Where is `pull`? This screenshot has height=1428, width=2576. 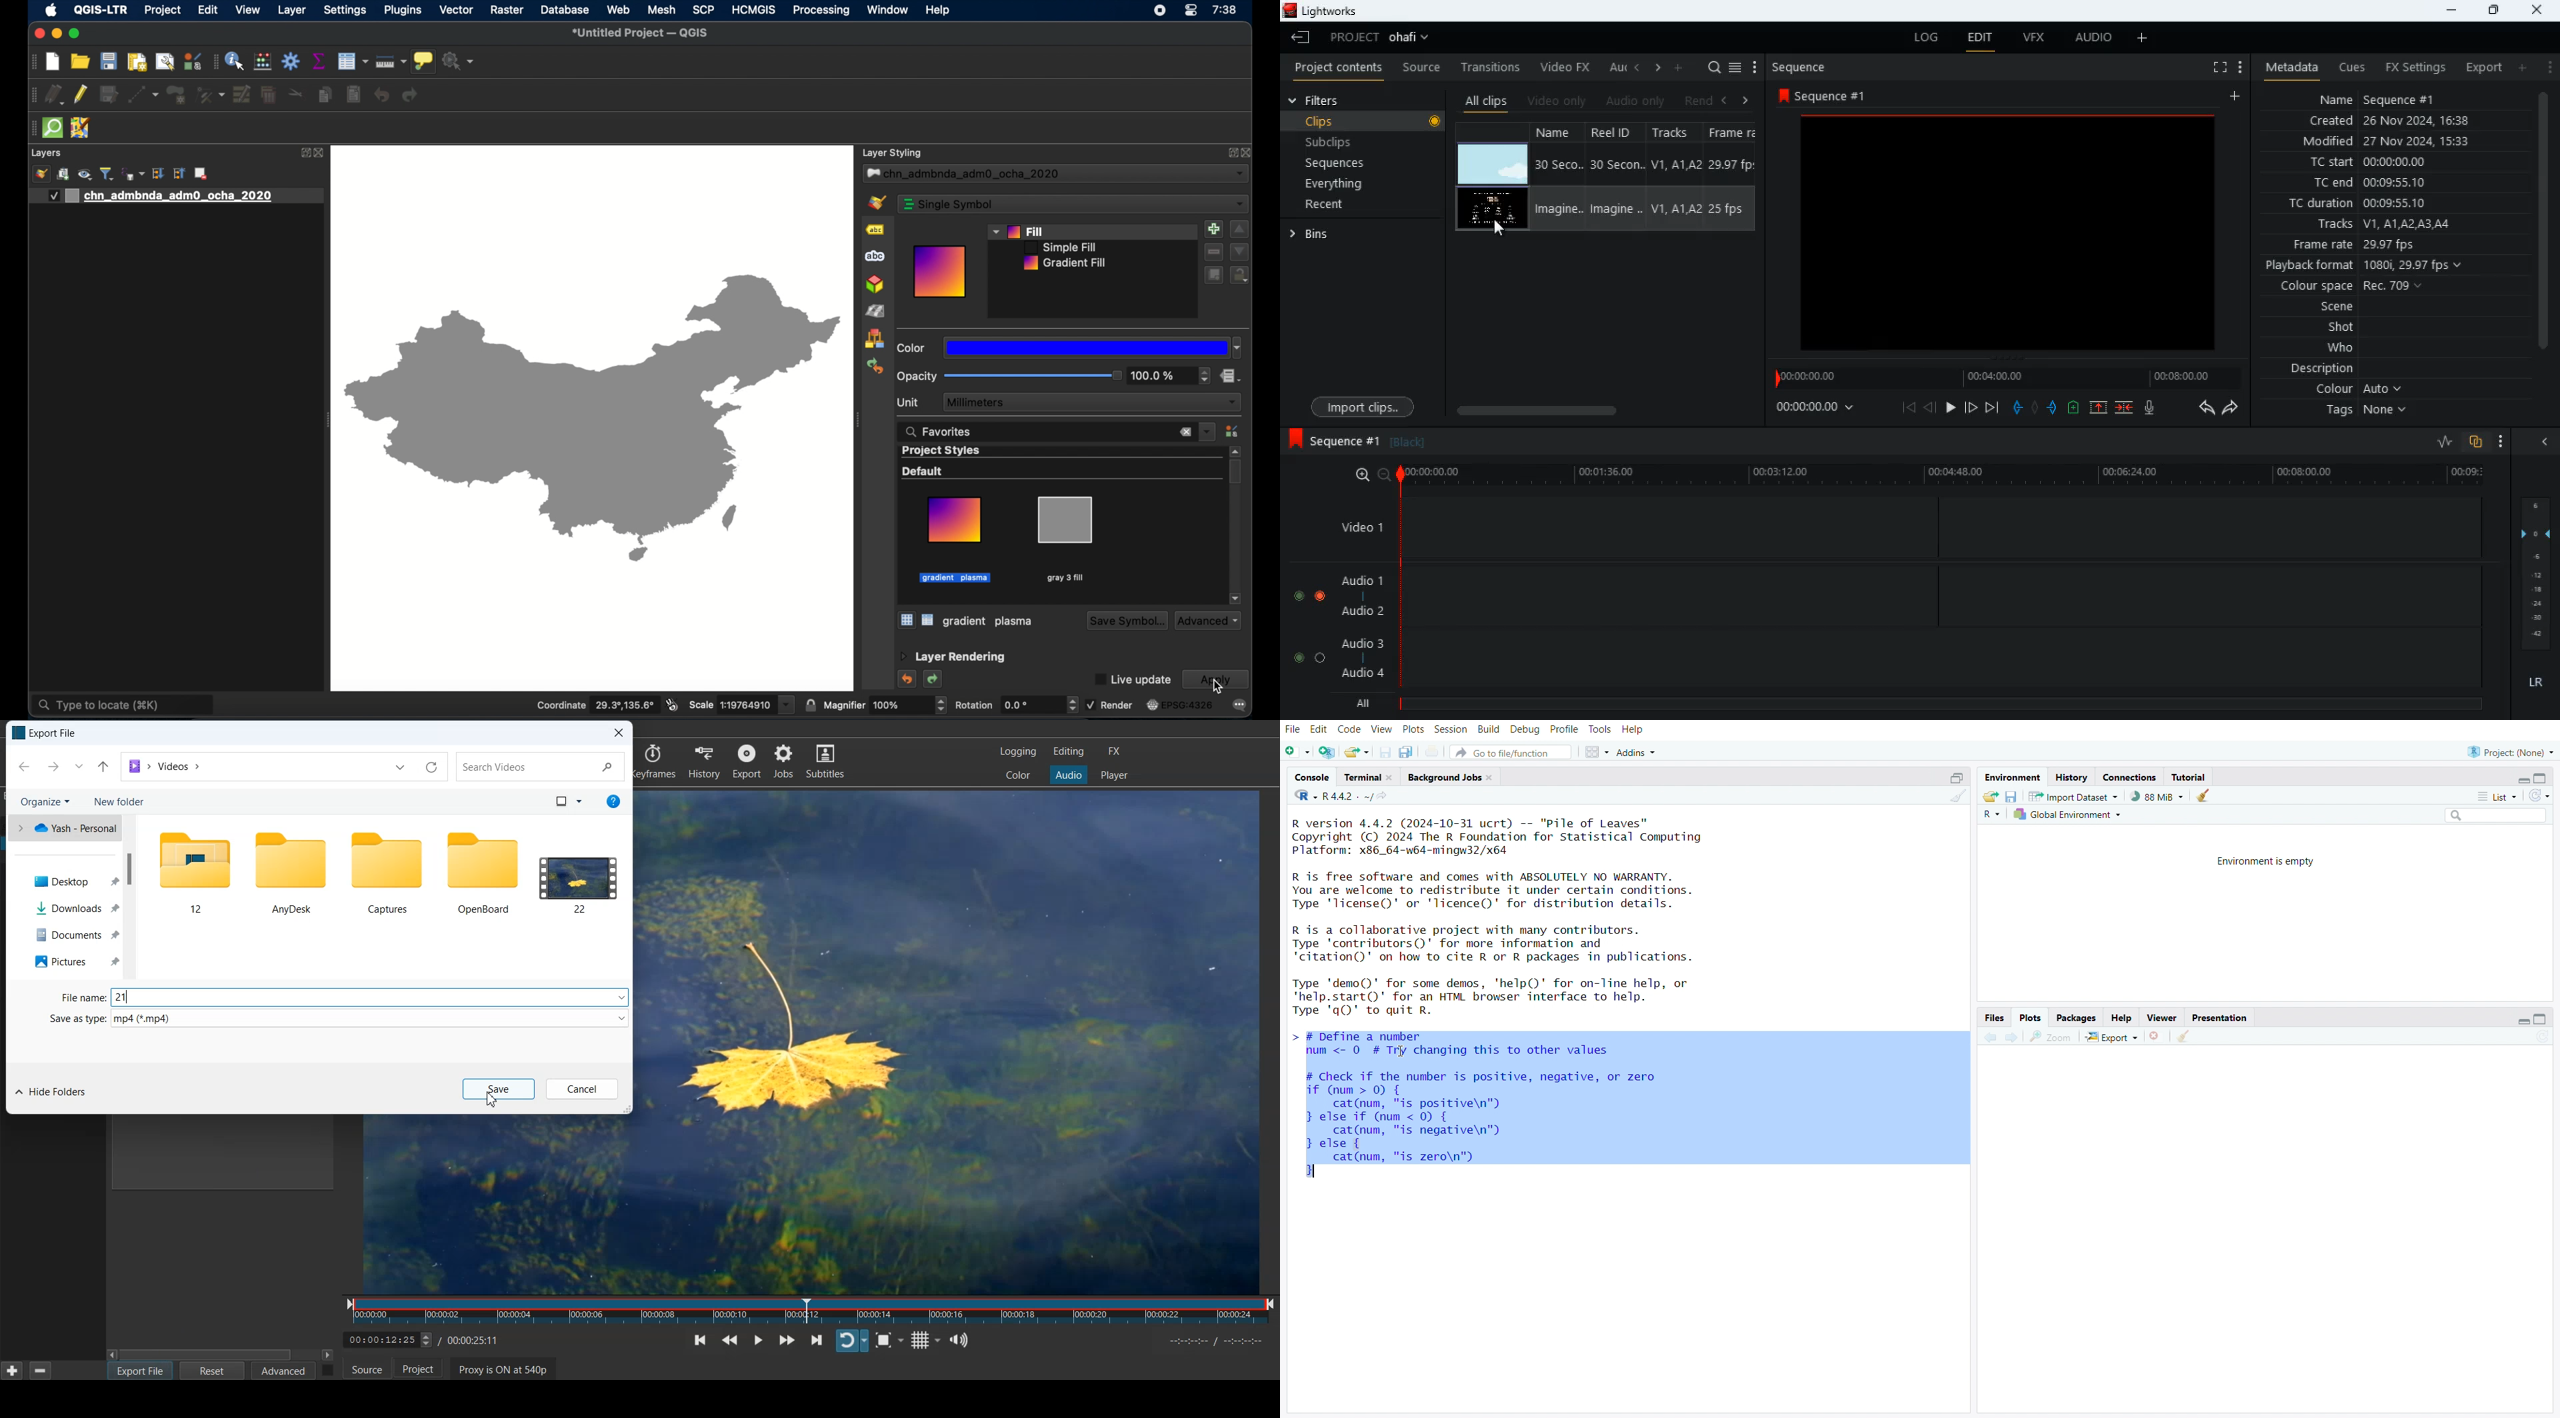 pull is located at coordinates (2015, 407).